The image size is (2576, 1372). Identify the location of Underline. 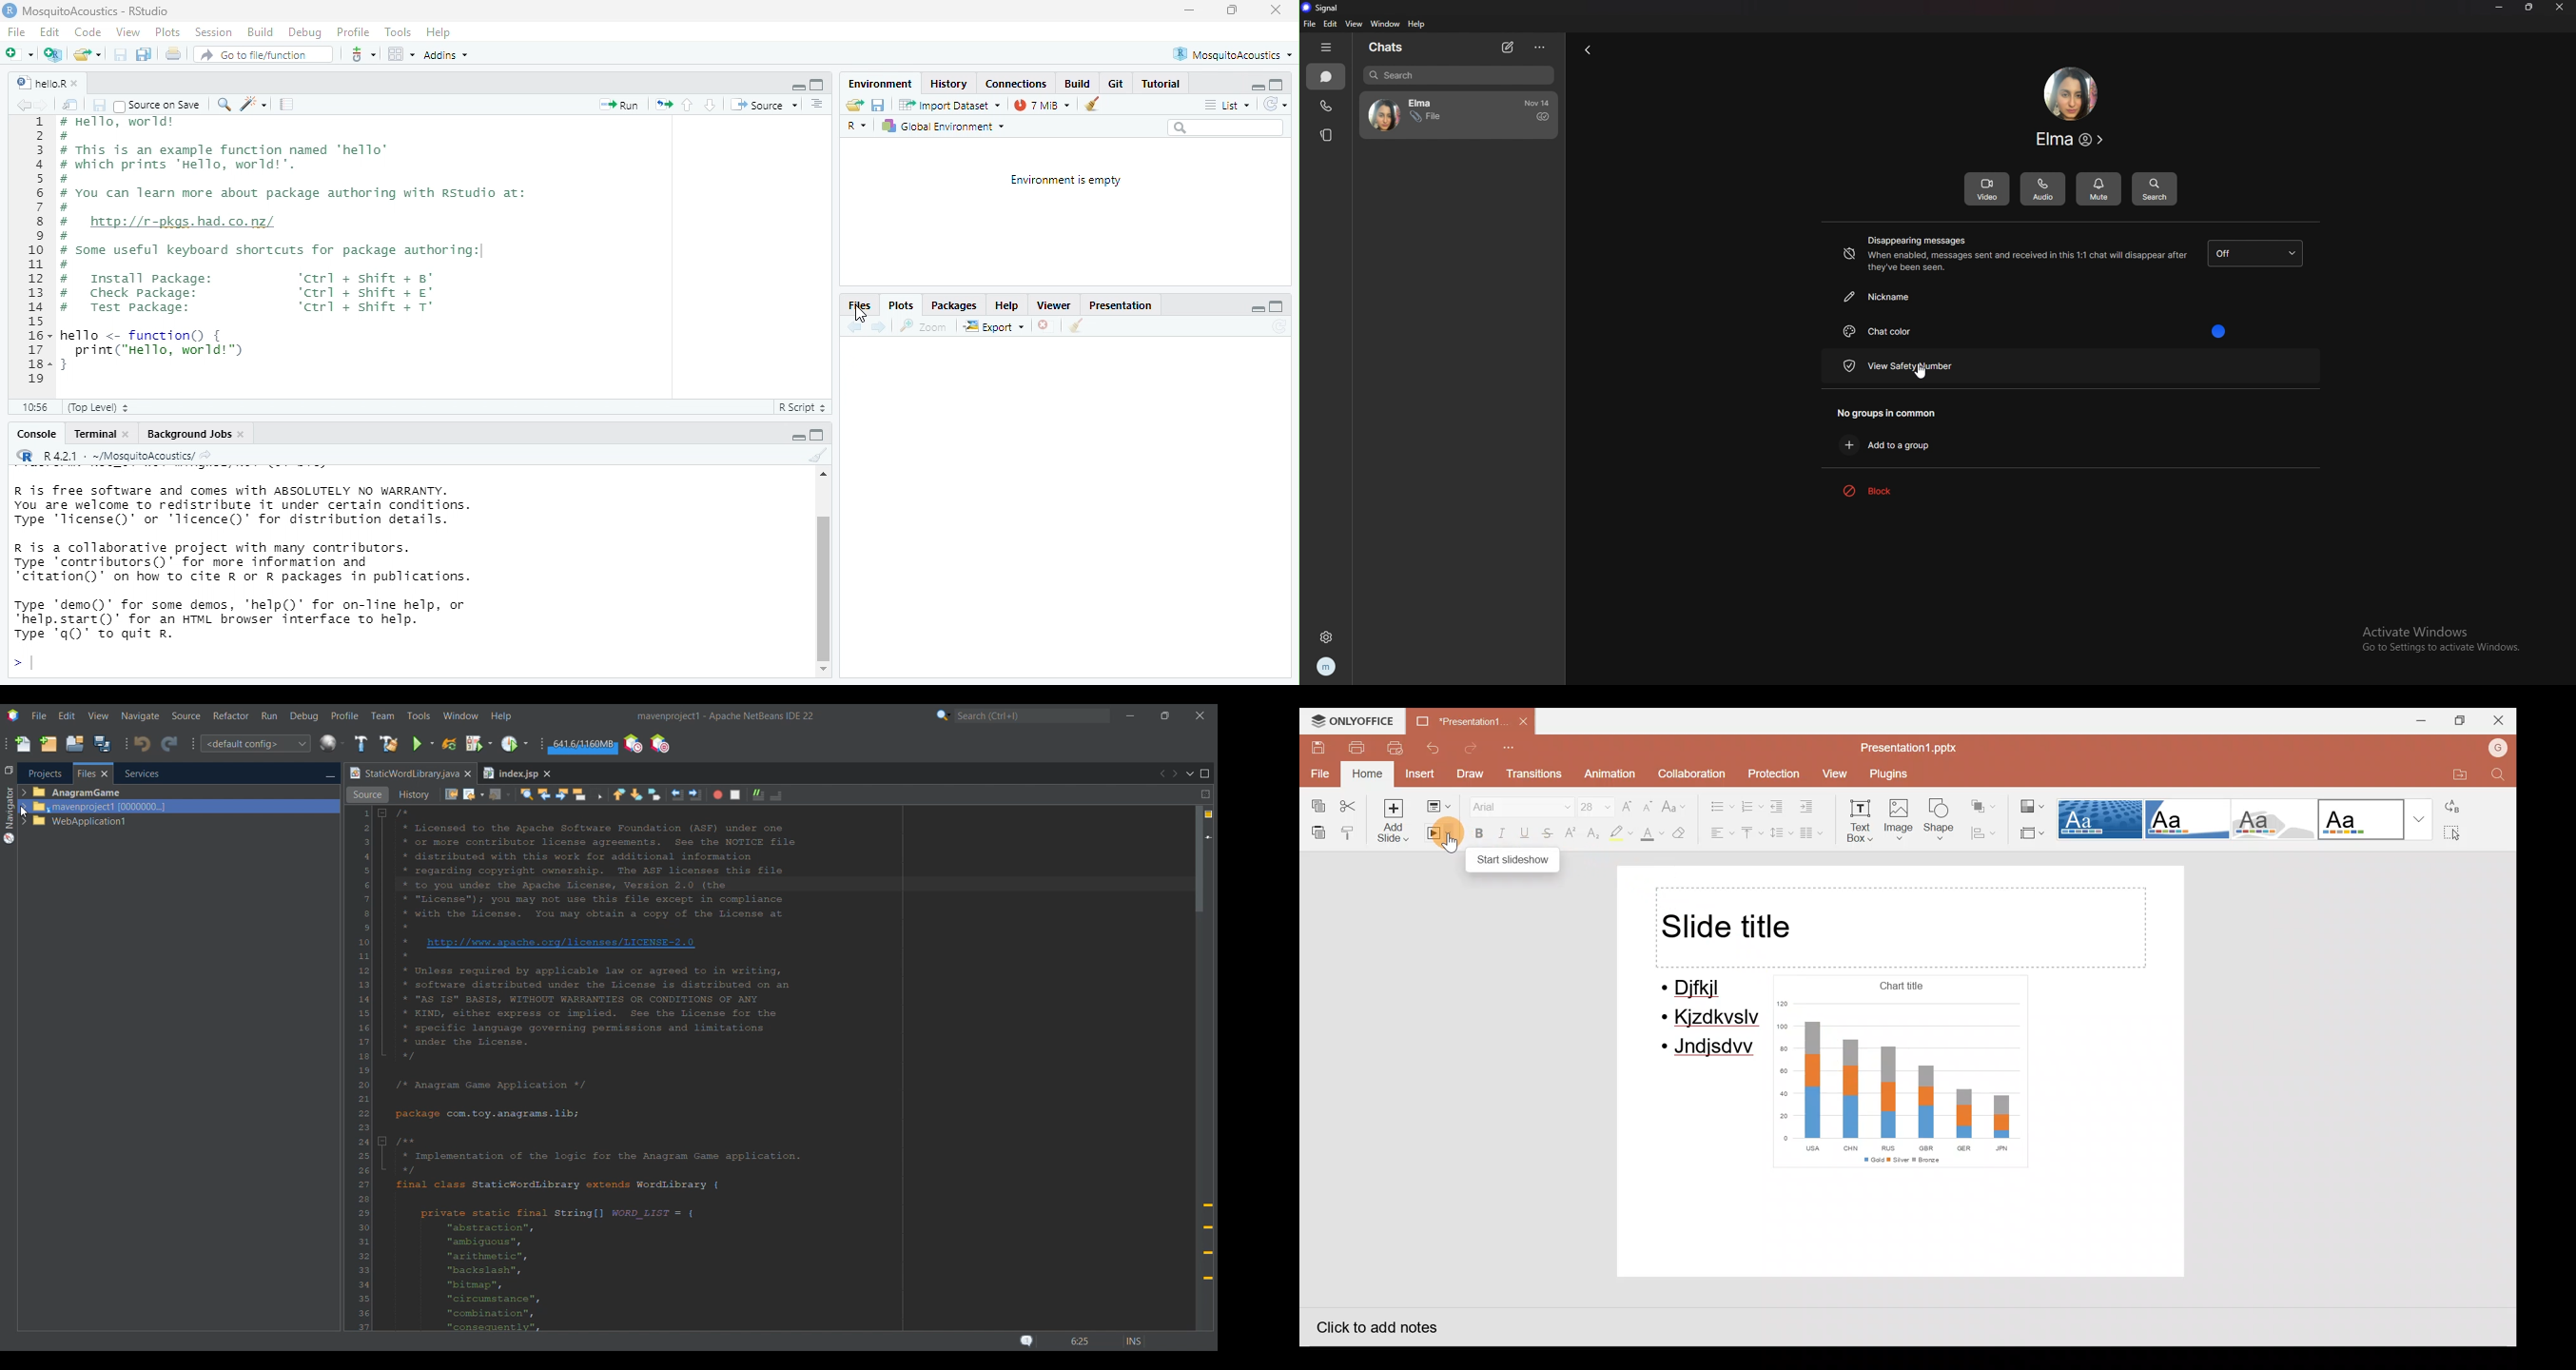
(1521, 832).